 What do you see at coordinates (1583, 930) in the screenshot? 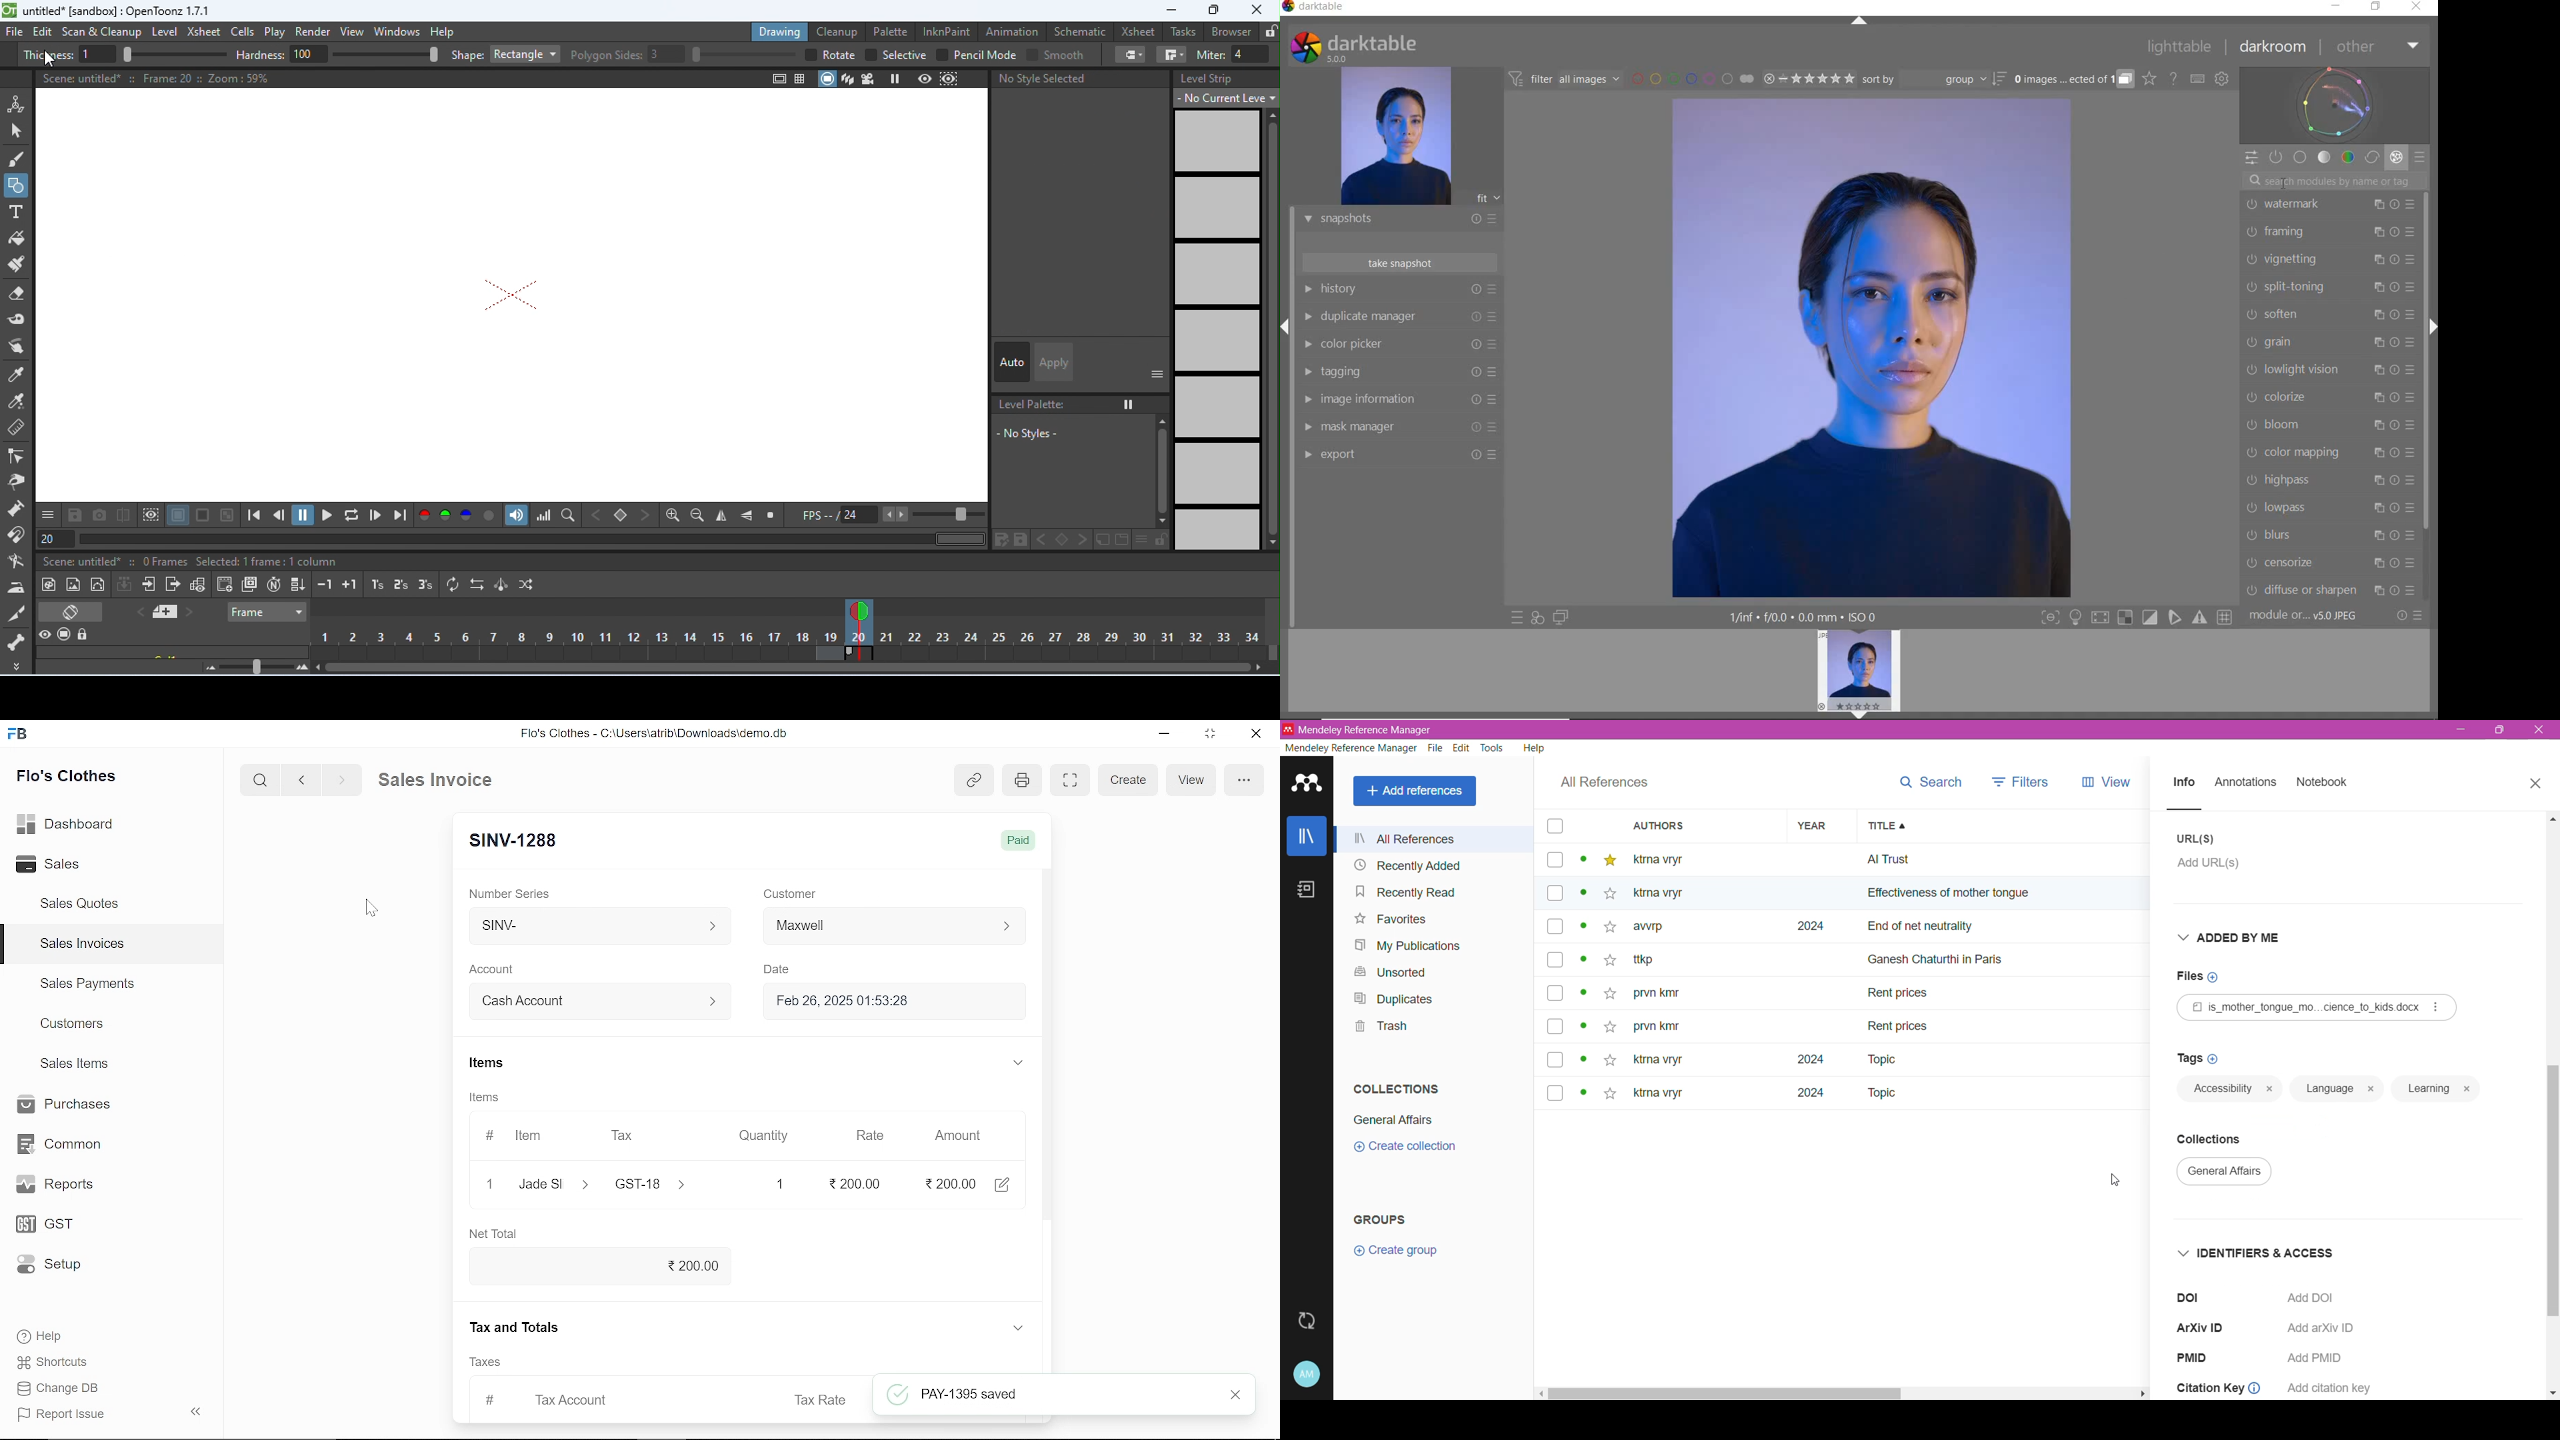
I see `dot ` at bounding box center [1583, 930].